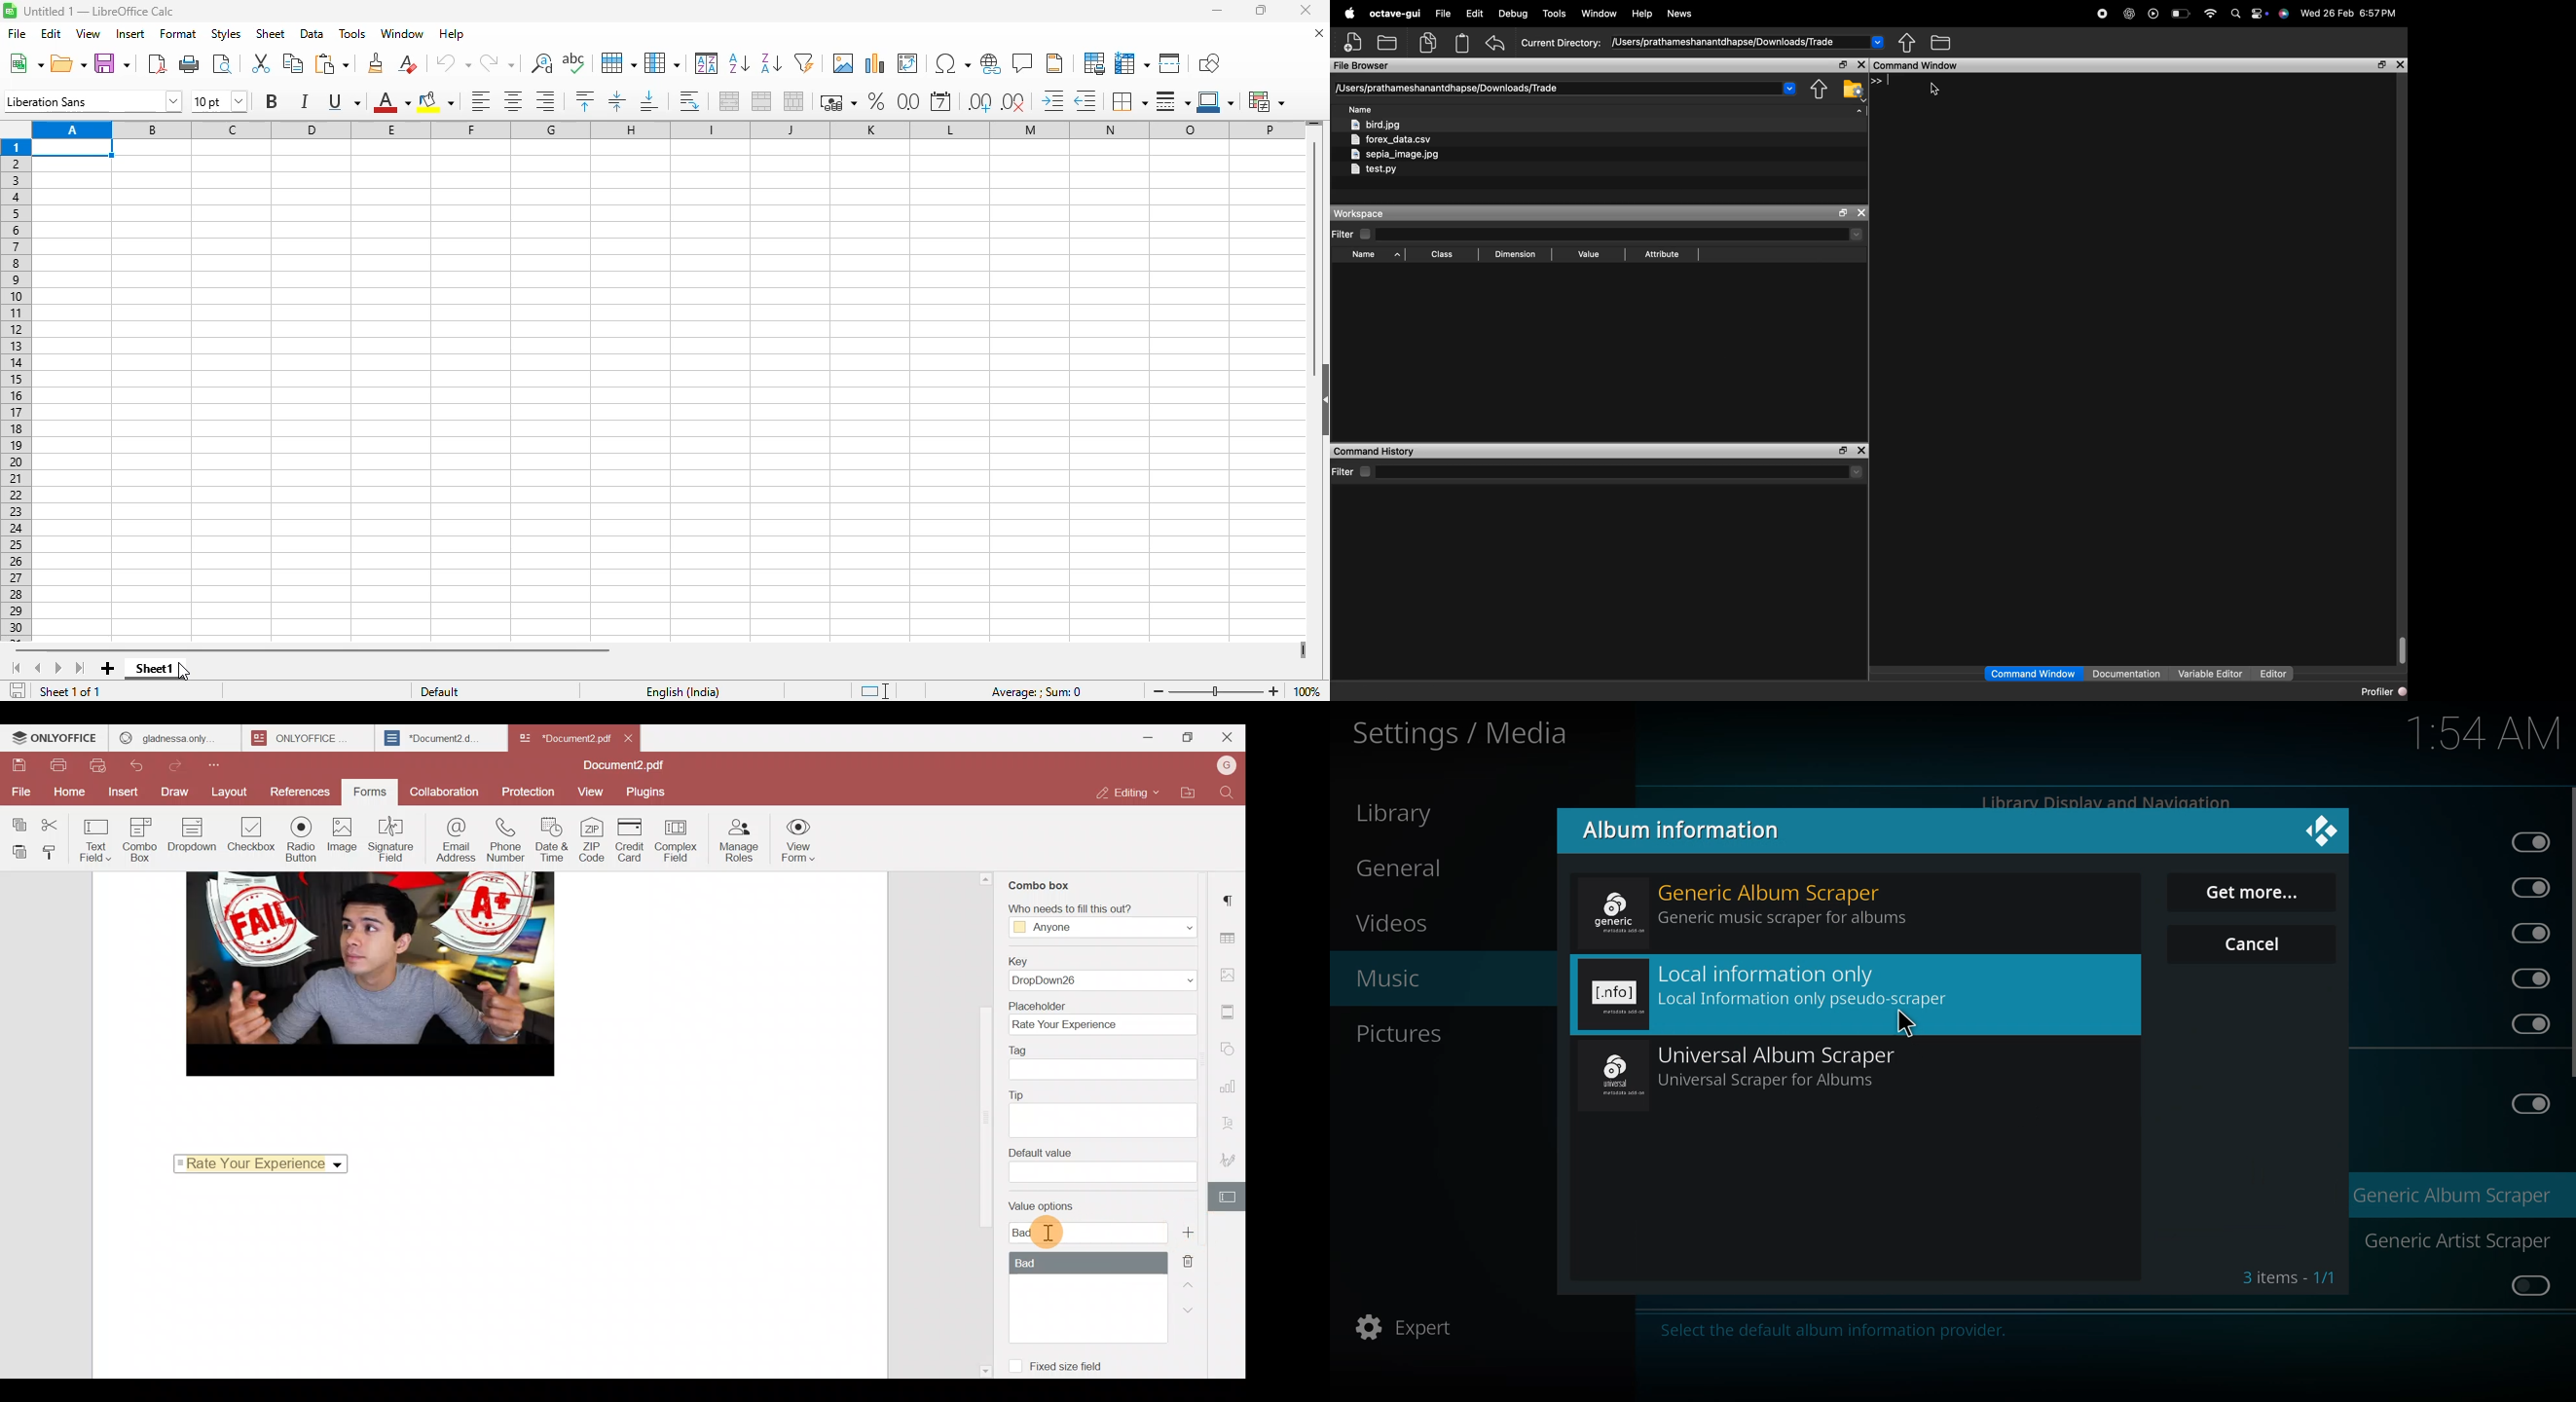 This screenshot has width=2576, height=1428. I want to click on title, so click(99, 11).